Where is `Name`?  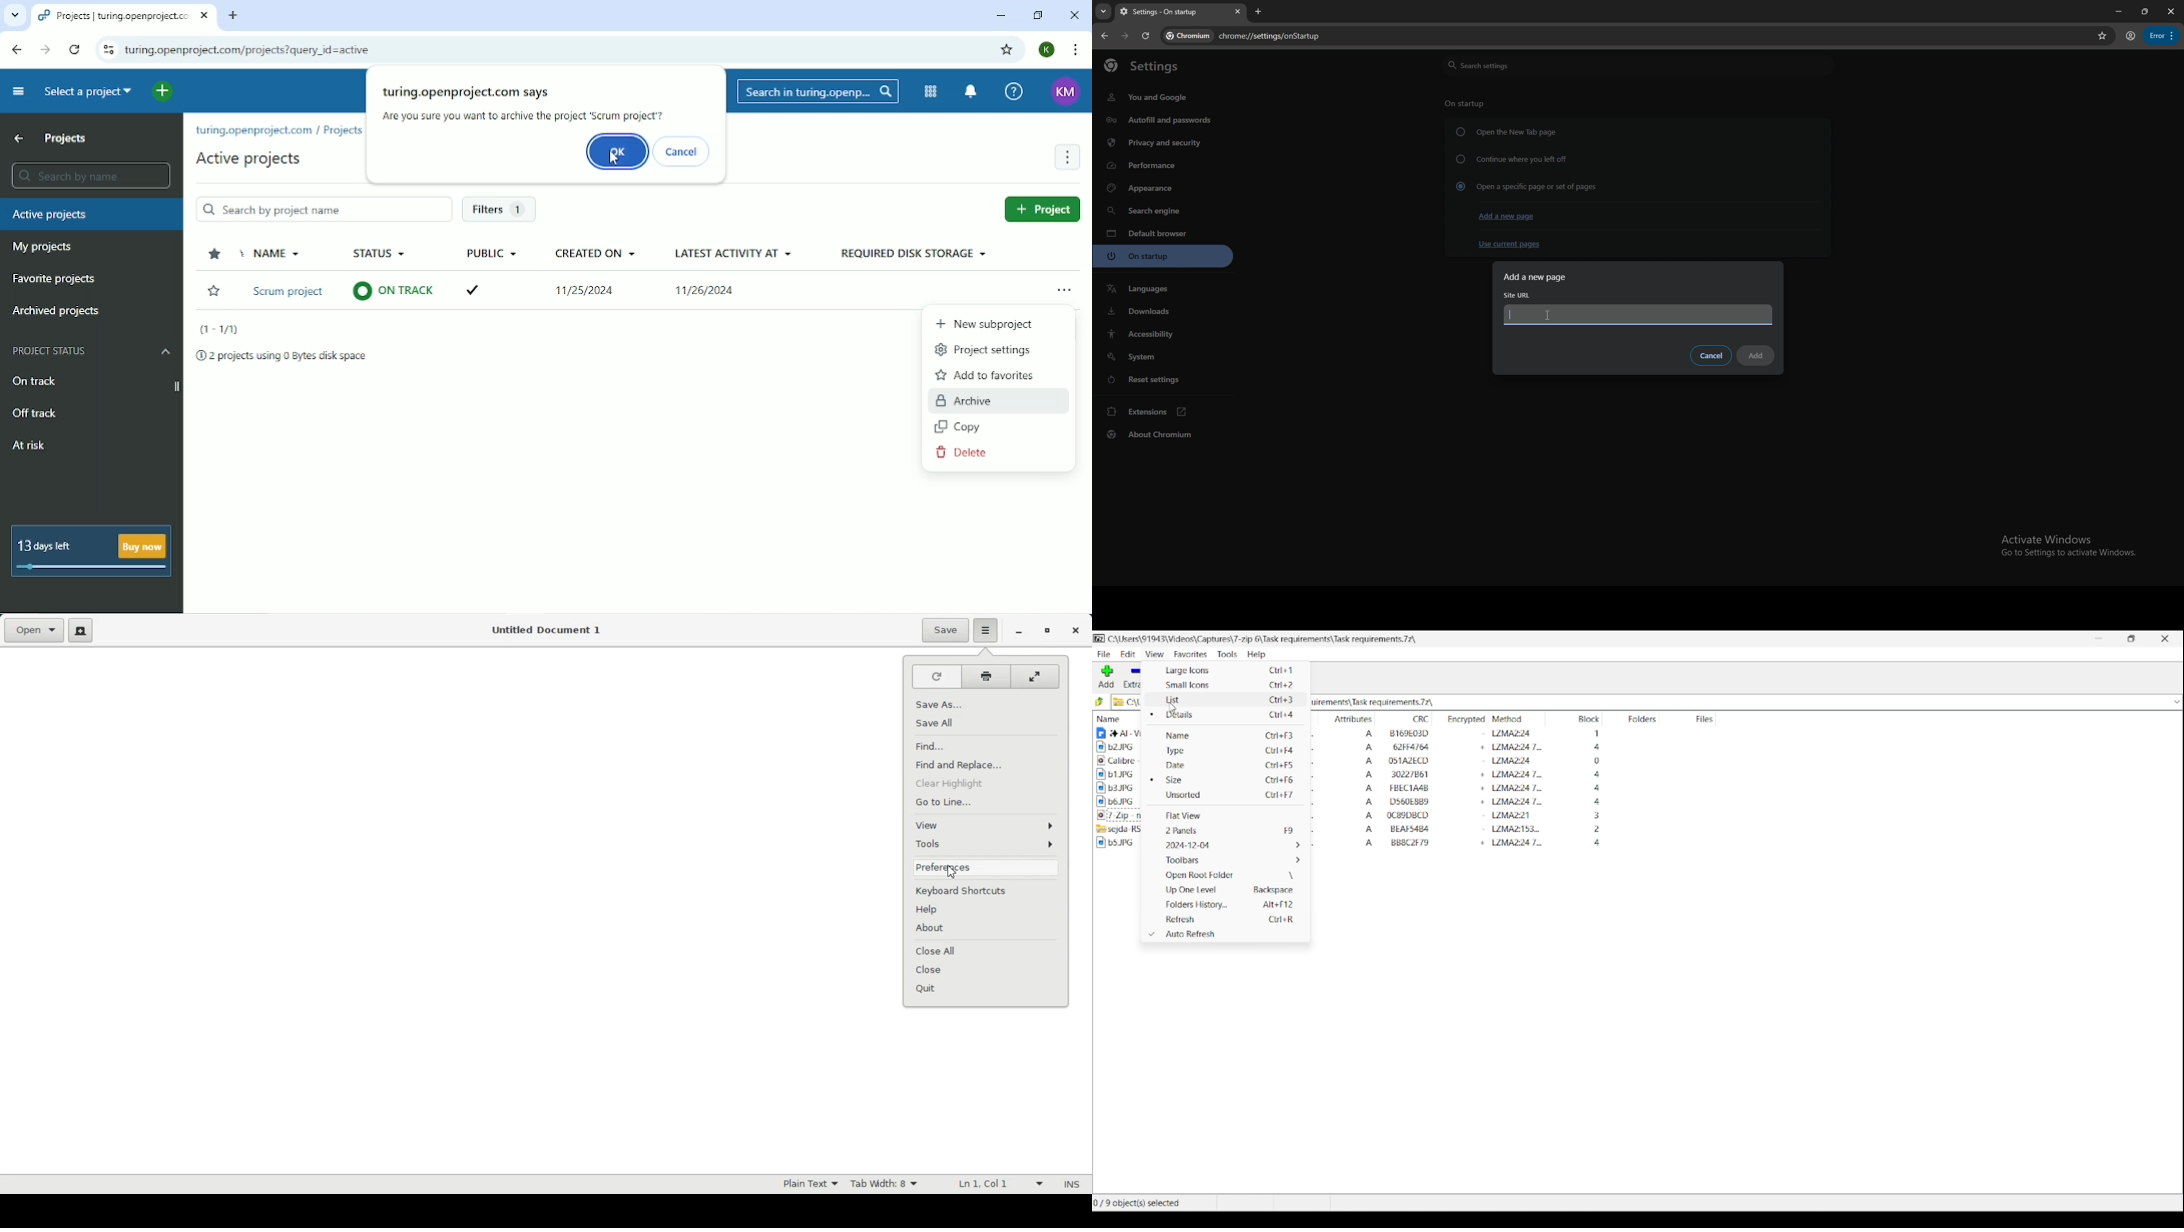 Name is located at coordinates (276, 254).